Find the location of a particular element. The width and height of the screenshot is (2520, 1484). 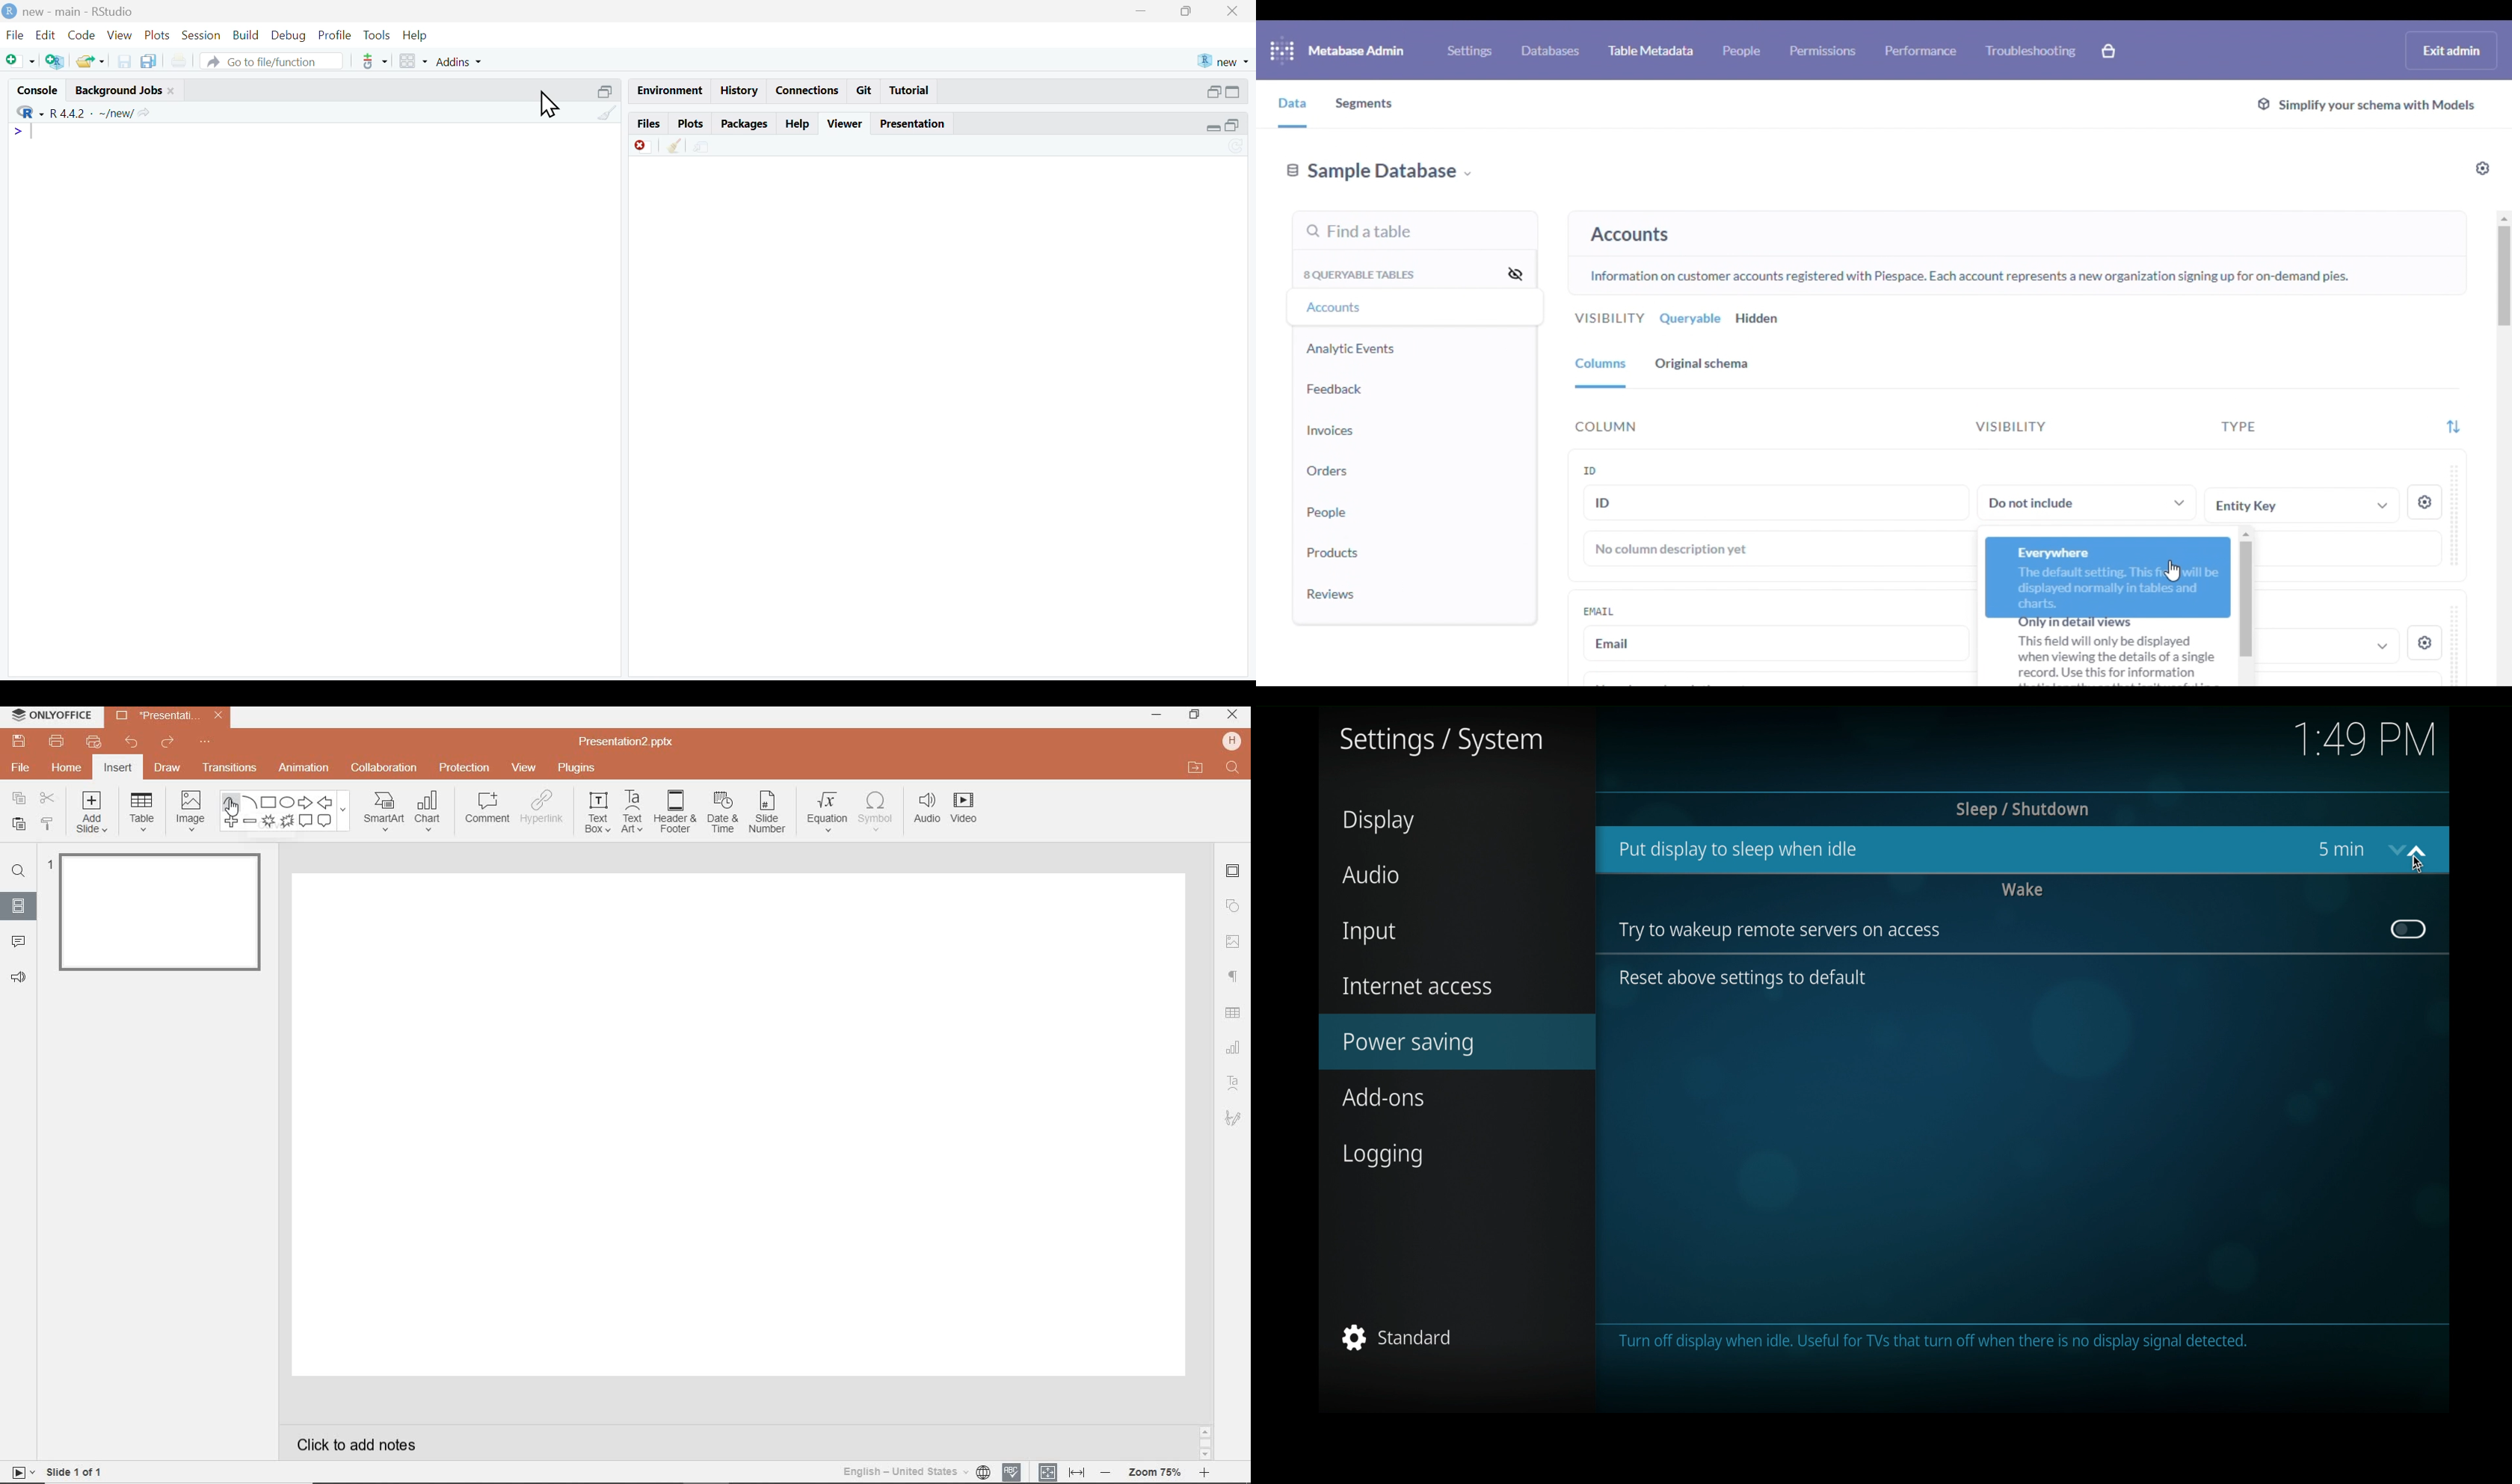

history is located at coordinates (737, 92).